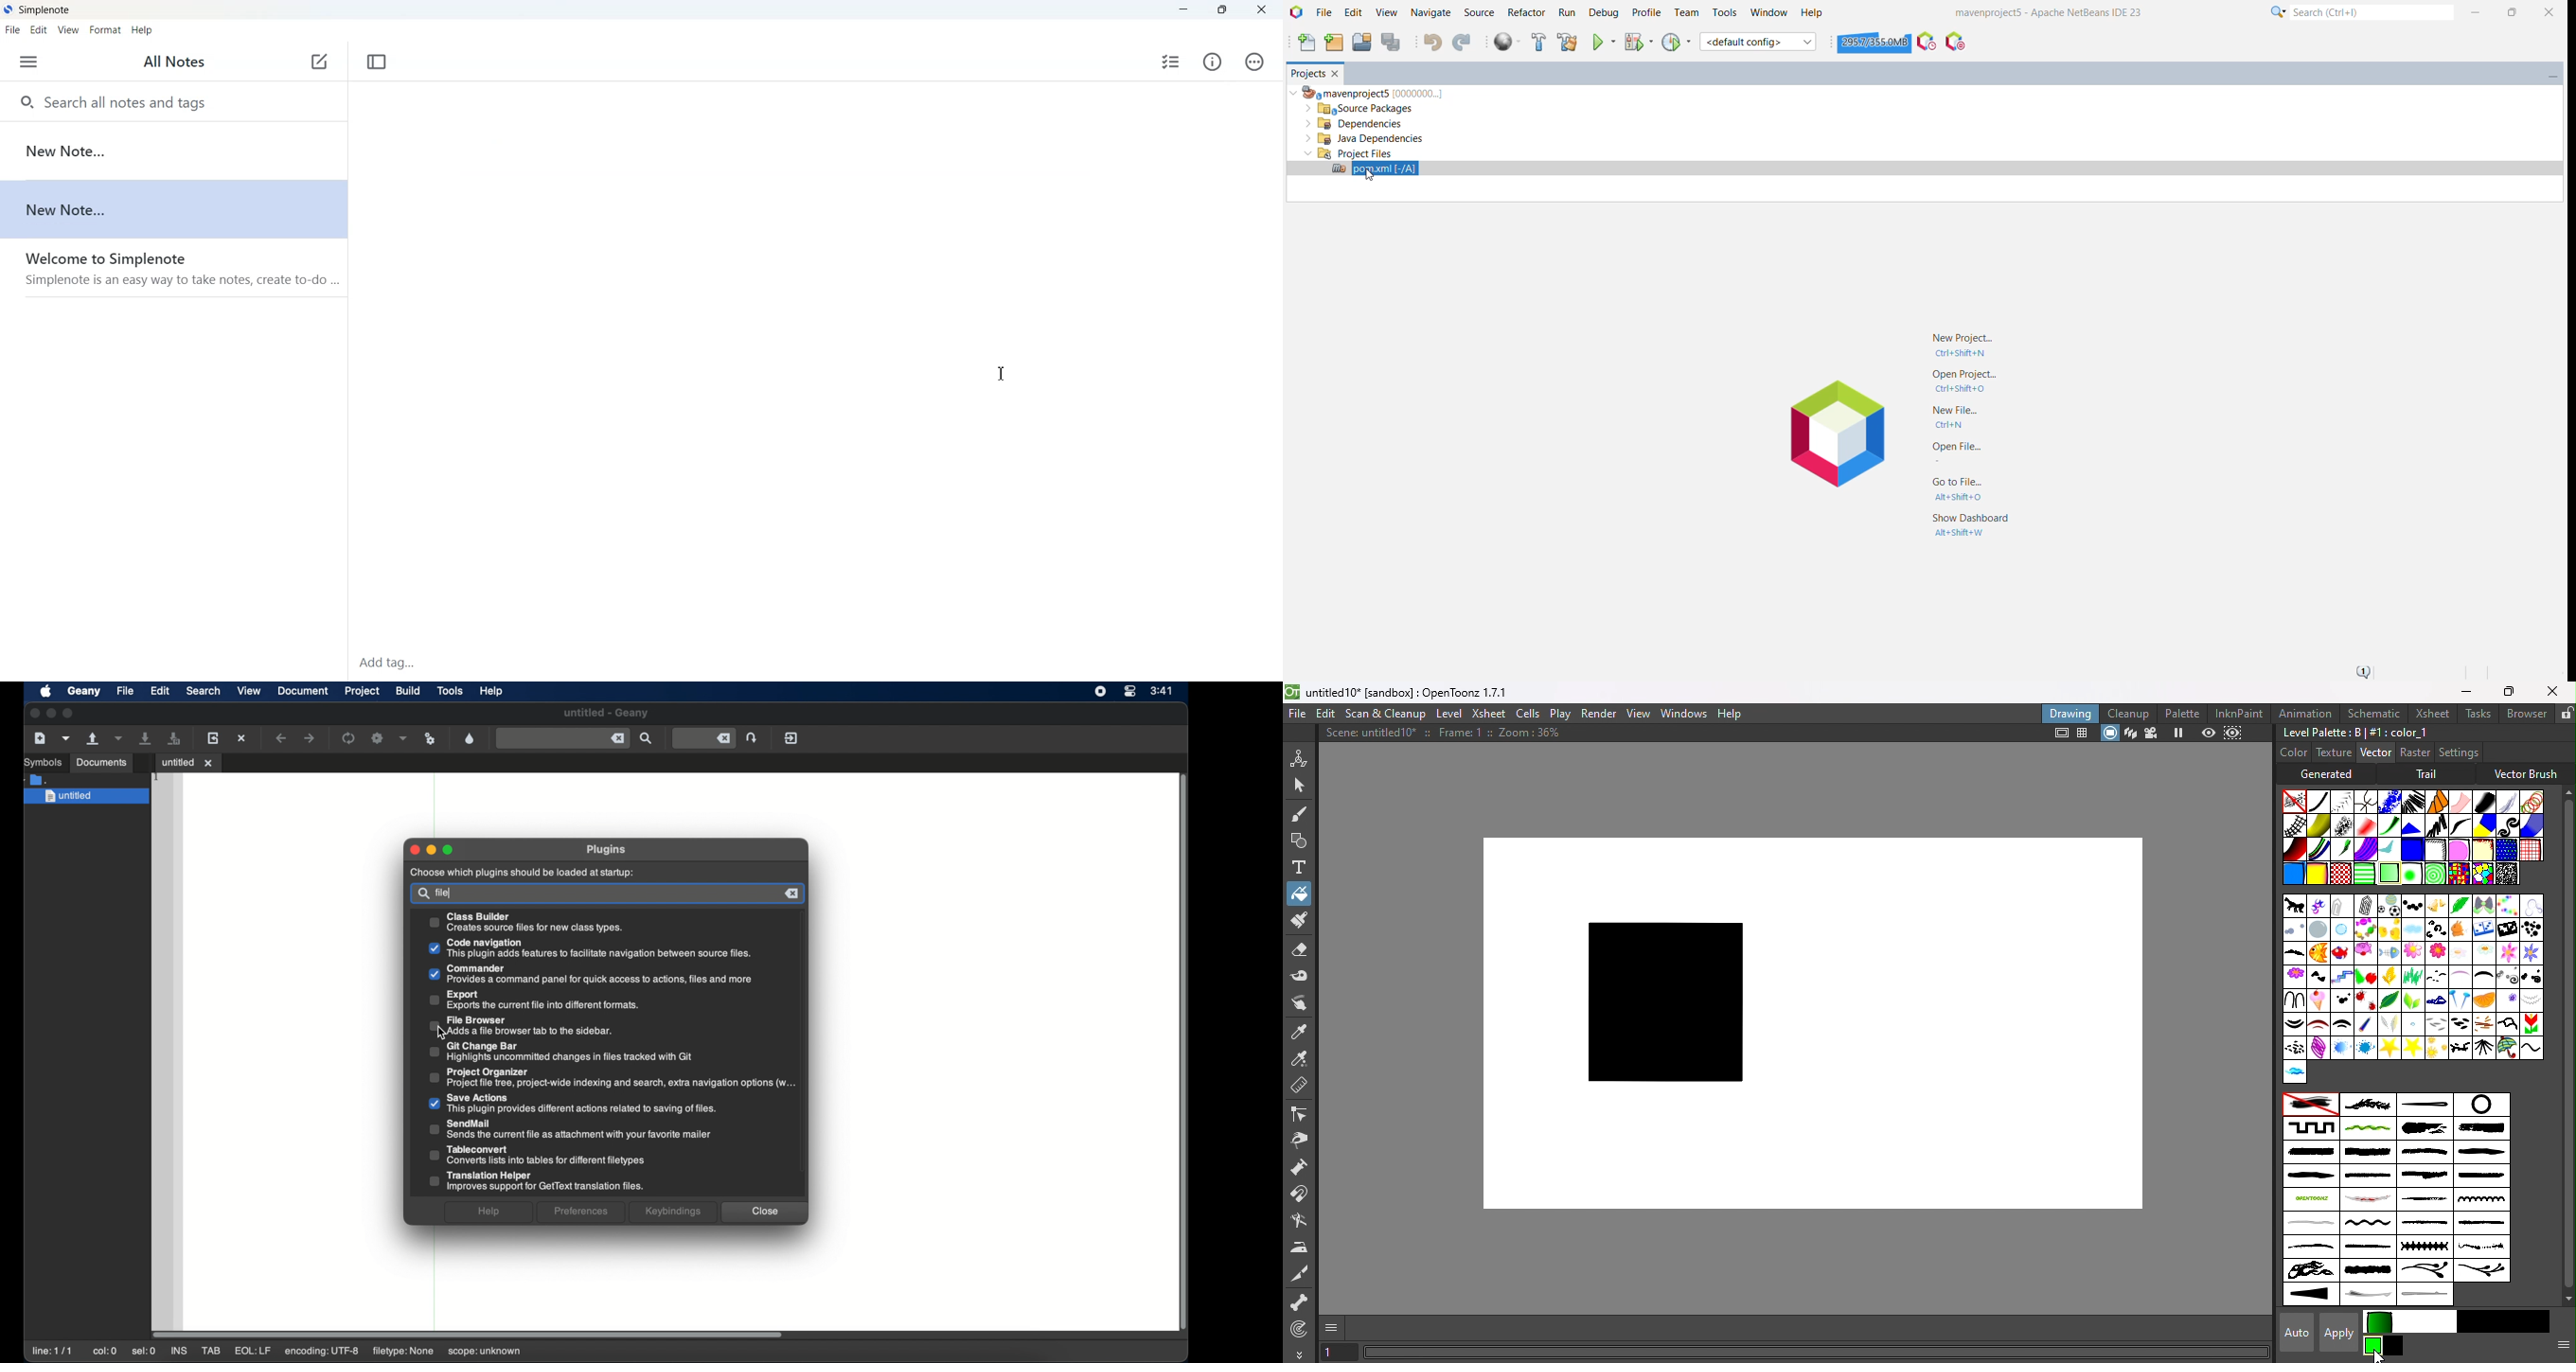  Describe the element at coordinates (2368, 1104) in the screenshot. I see `Branches` at that location.